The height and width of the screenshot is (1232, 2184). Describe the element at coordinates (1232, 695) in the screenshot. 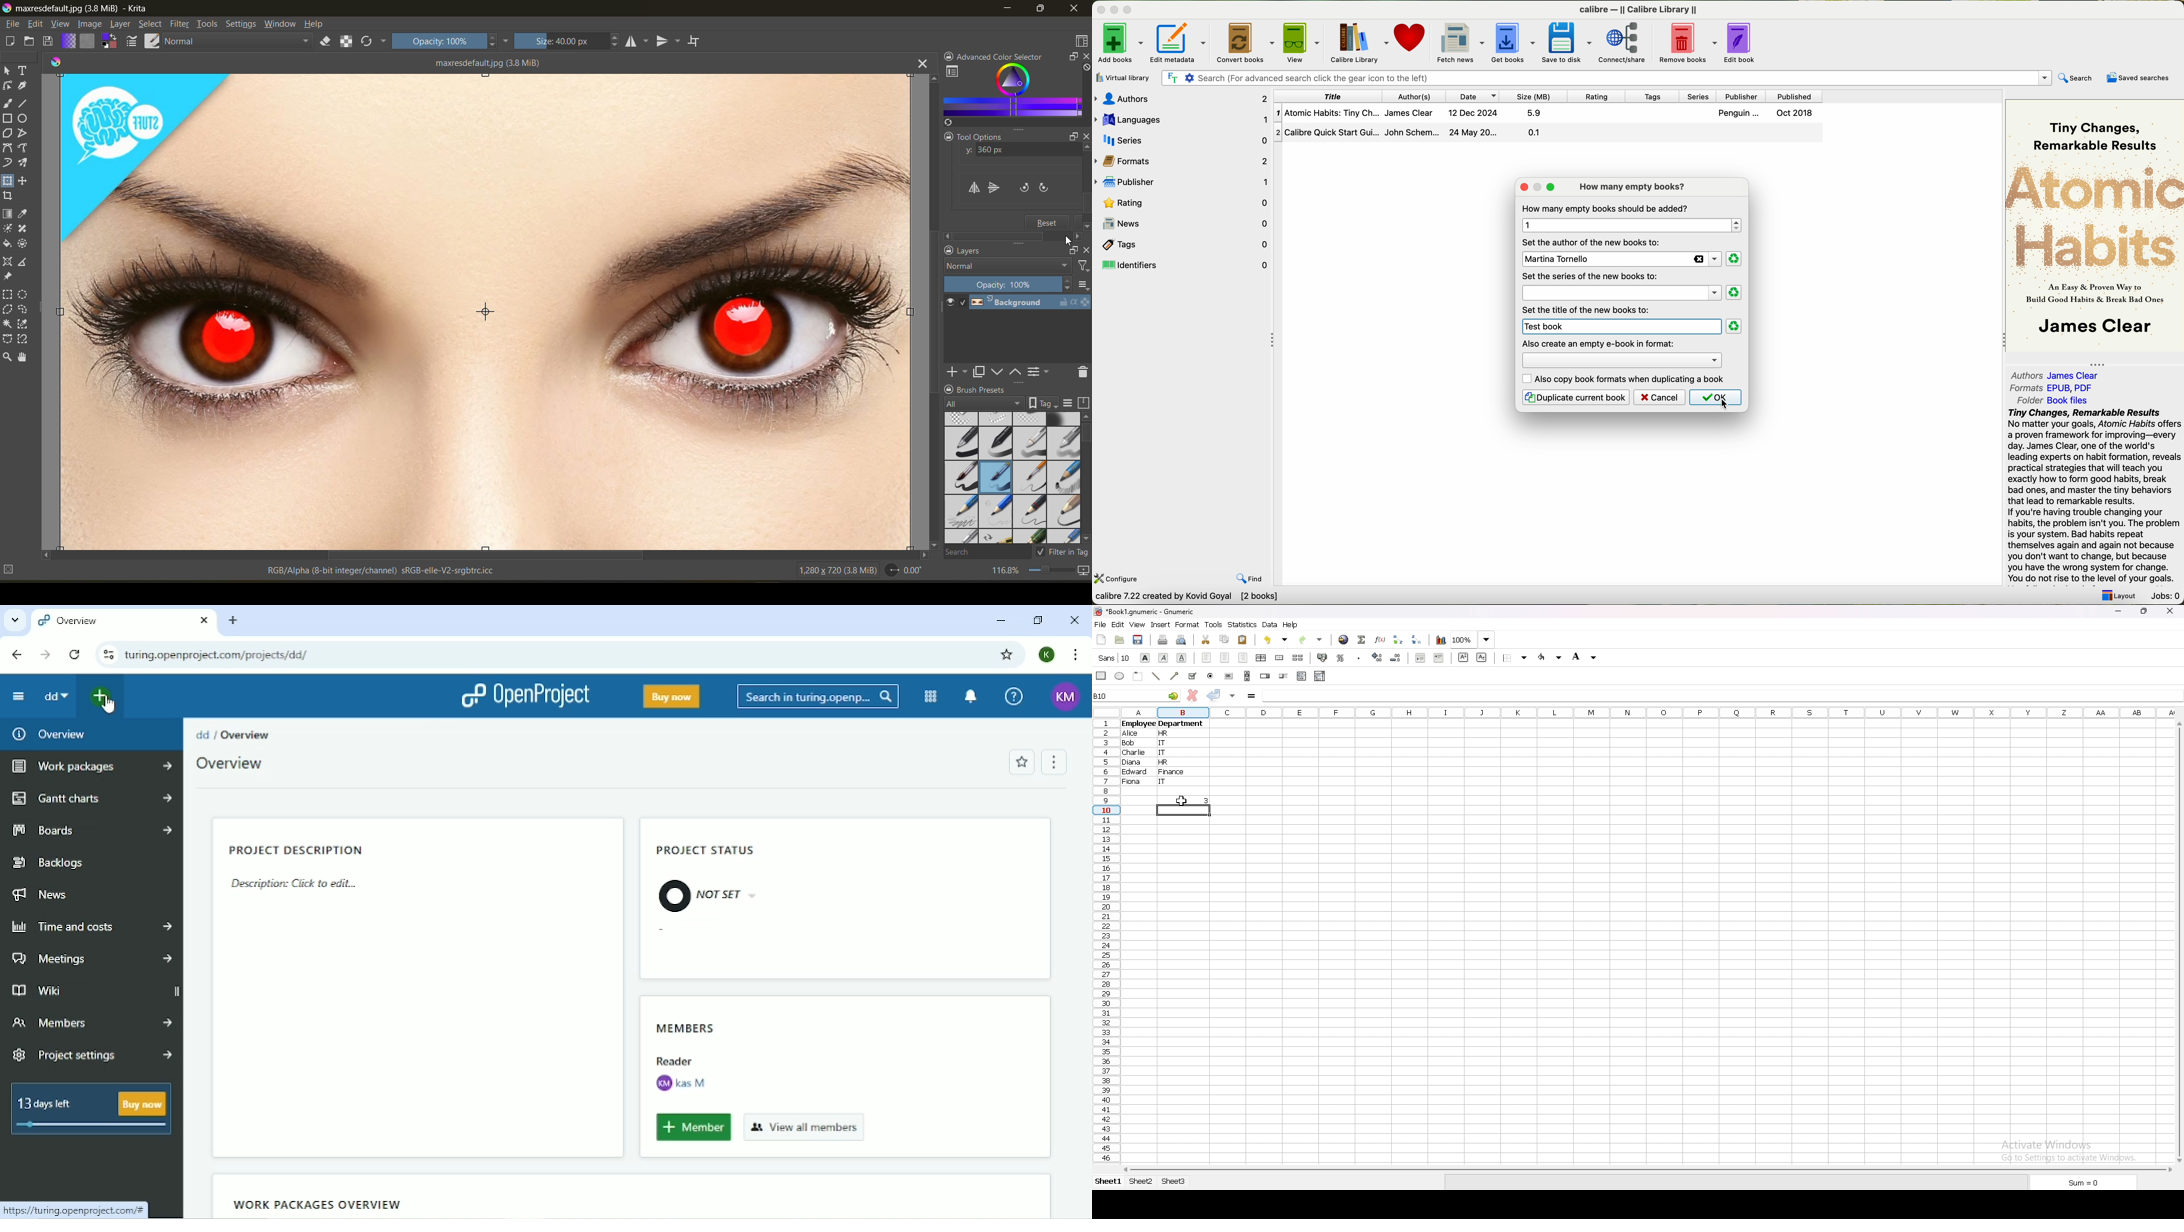

I see `accept changes in all cells` at that location.